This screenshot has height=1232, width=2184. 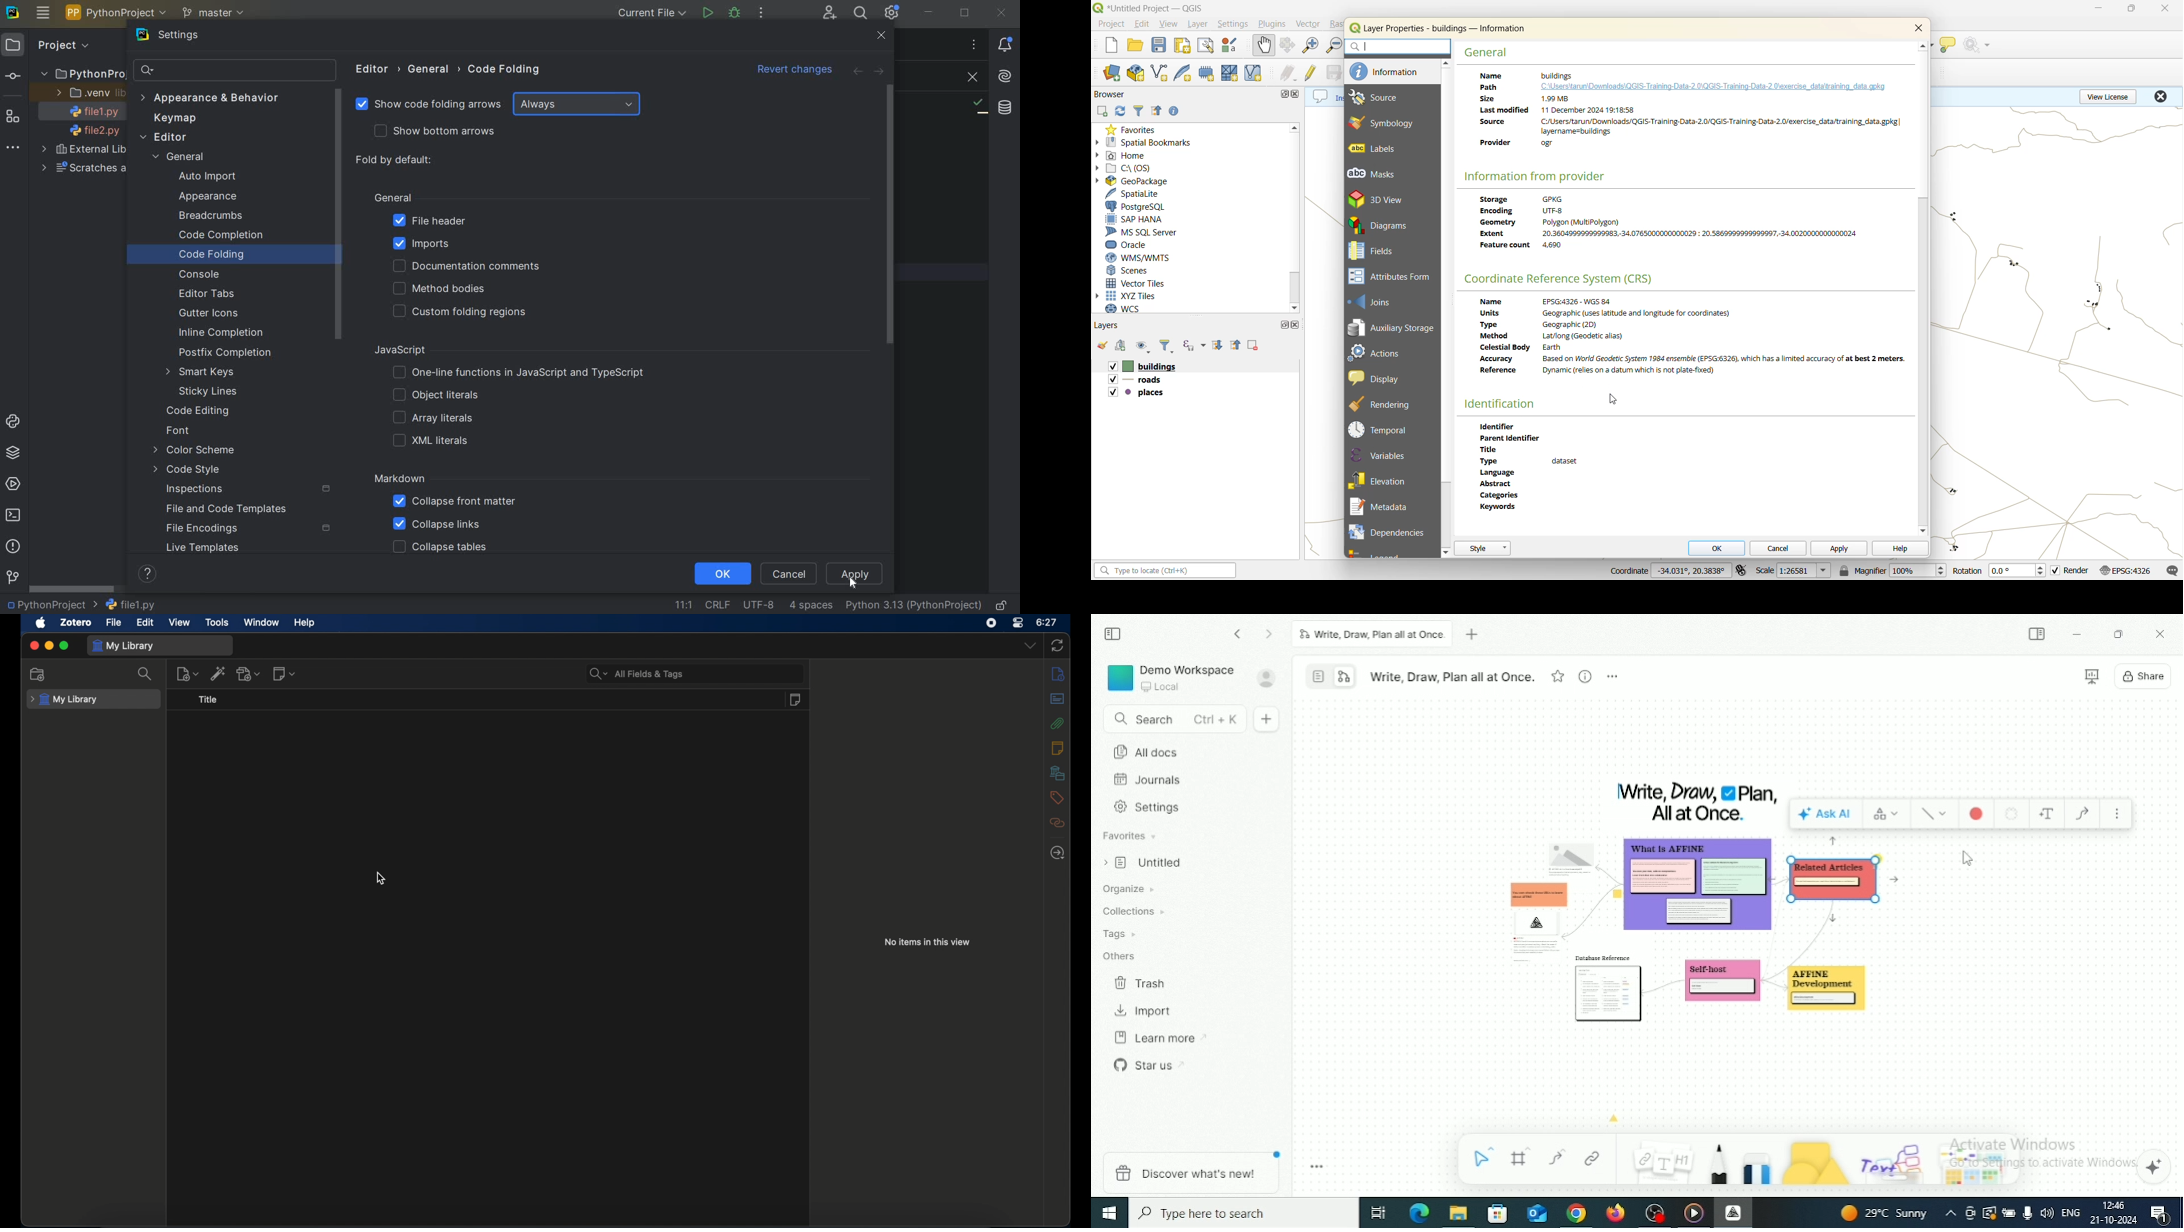 I want to click on sync, so click(x=1058, y=646).